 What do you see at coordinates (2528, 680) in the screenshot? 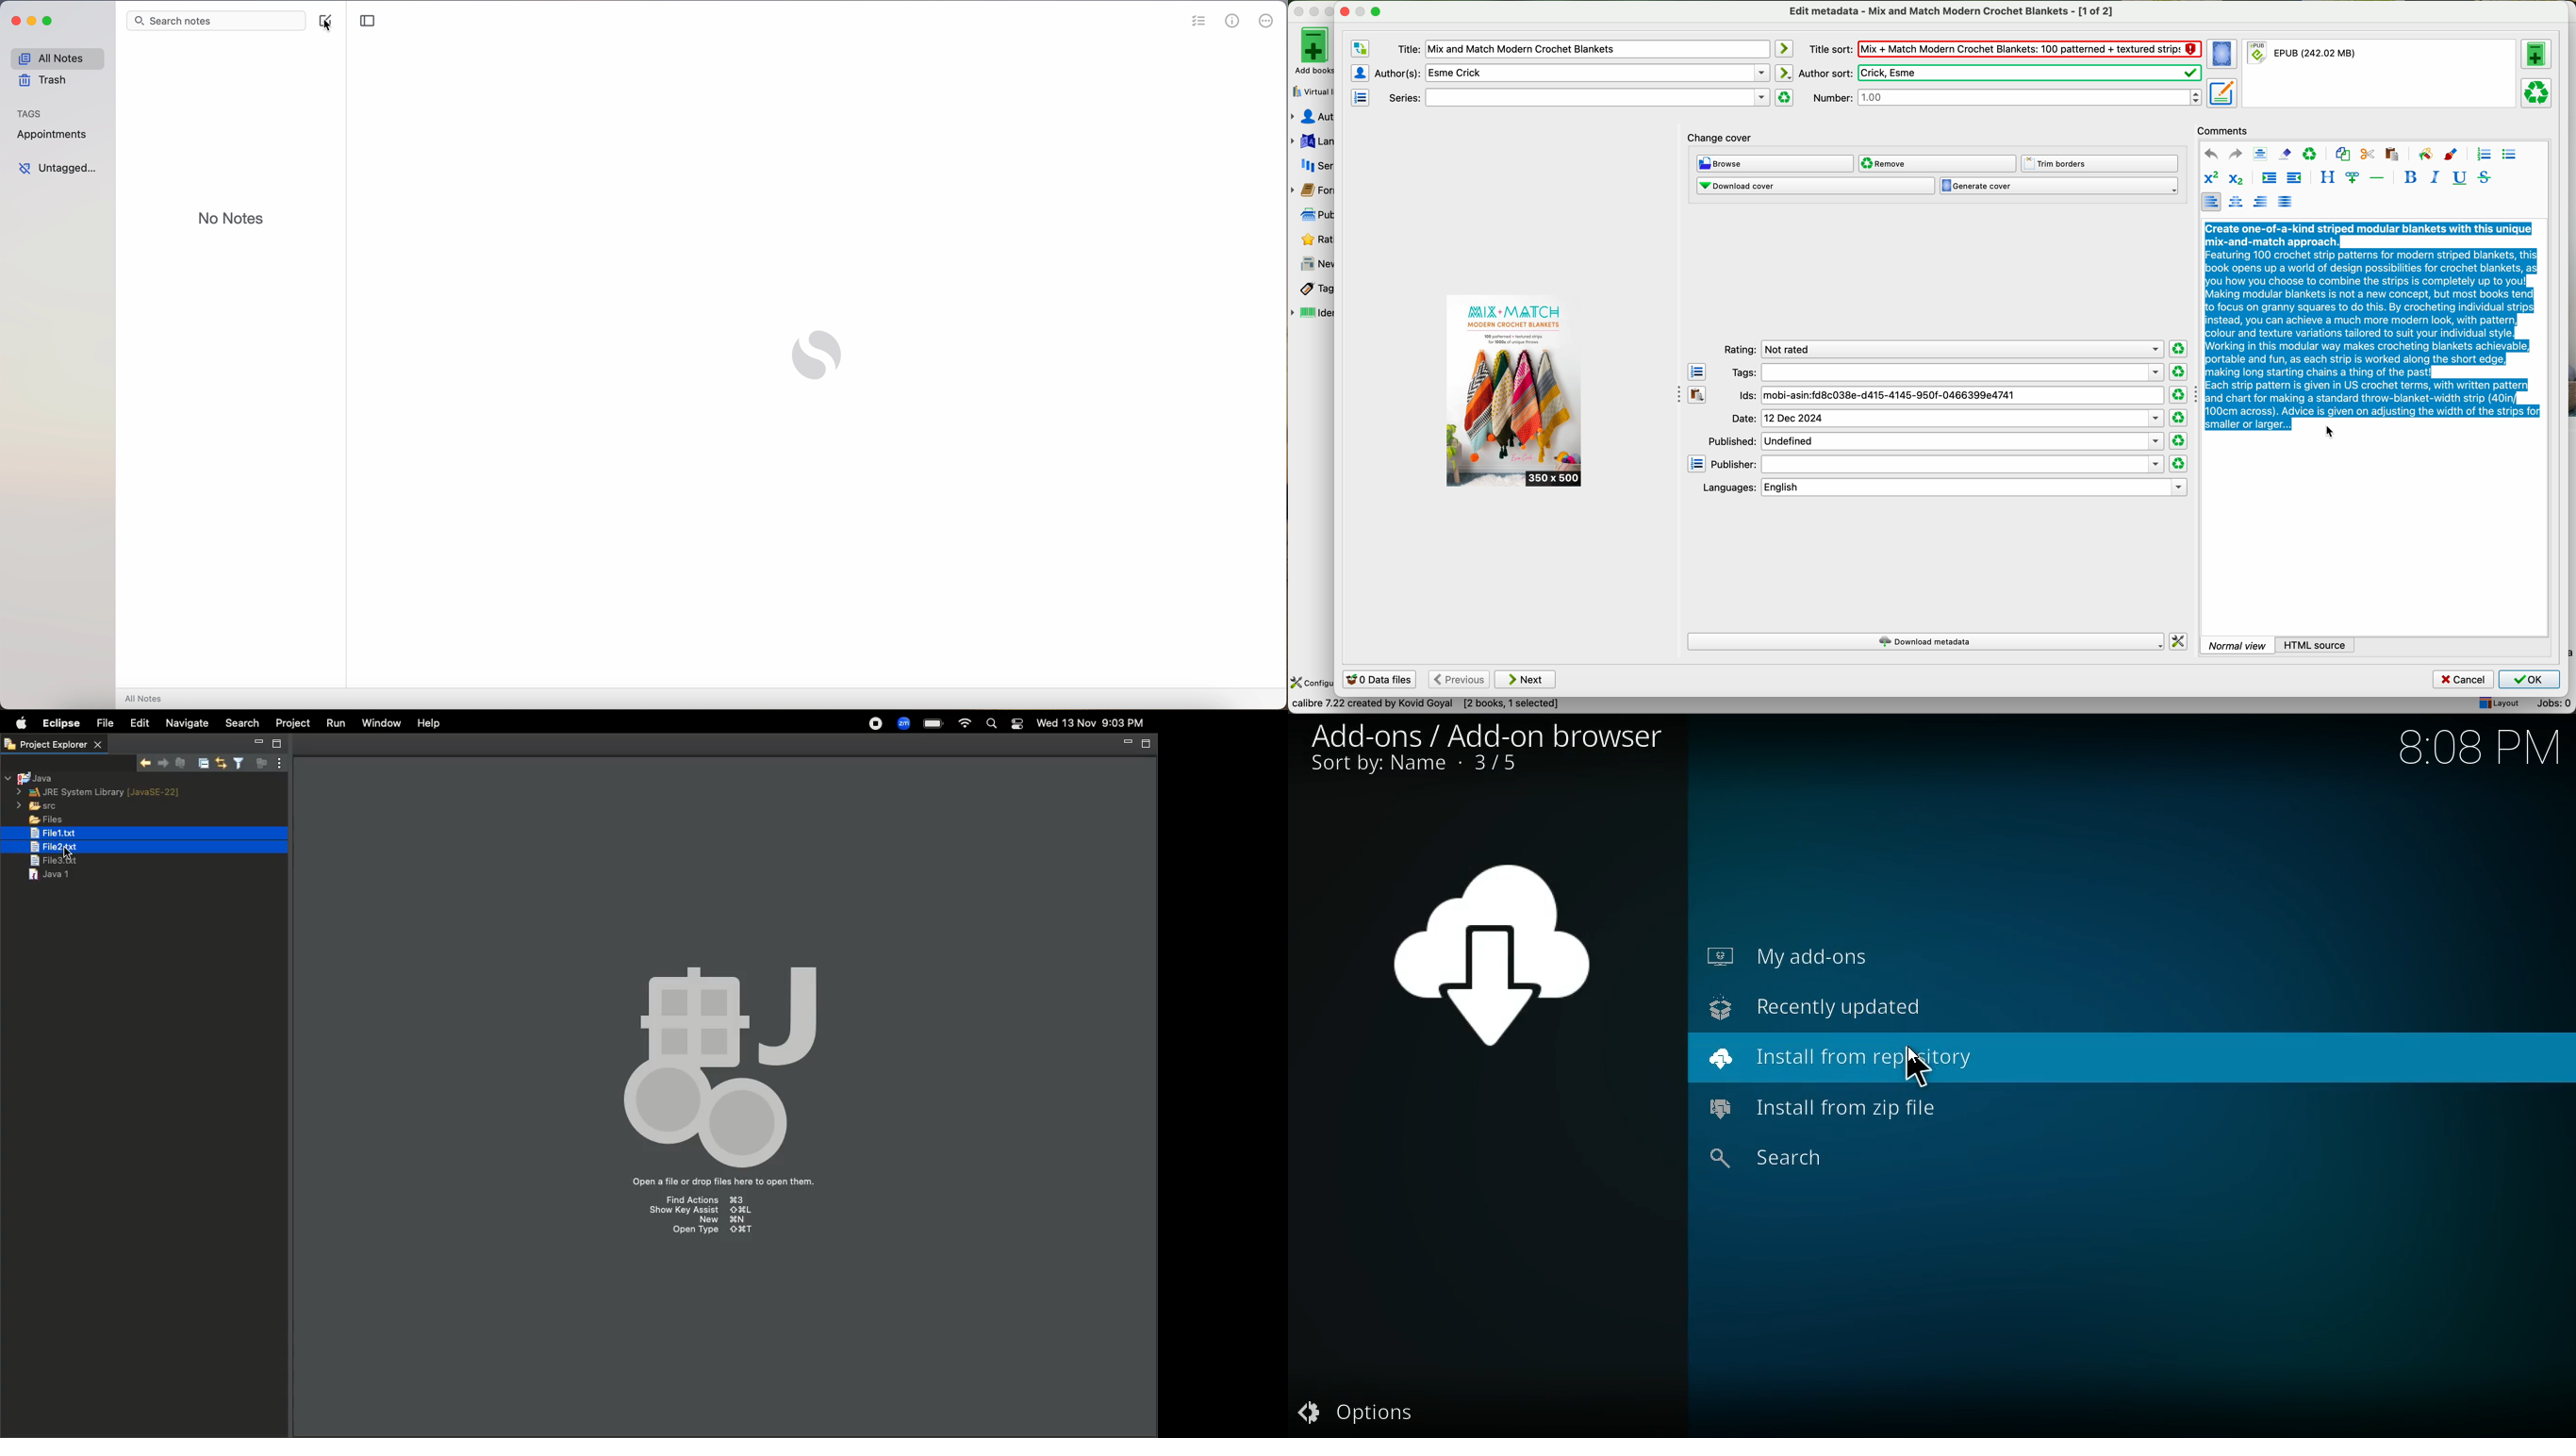
I see `OK` at bounding box center [2528, 680].